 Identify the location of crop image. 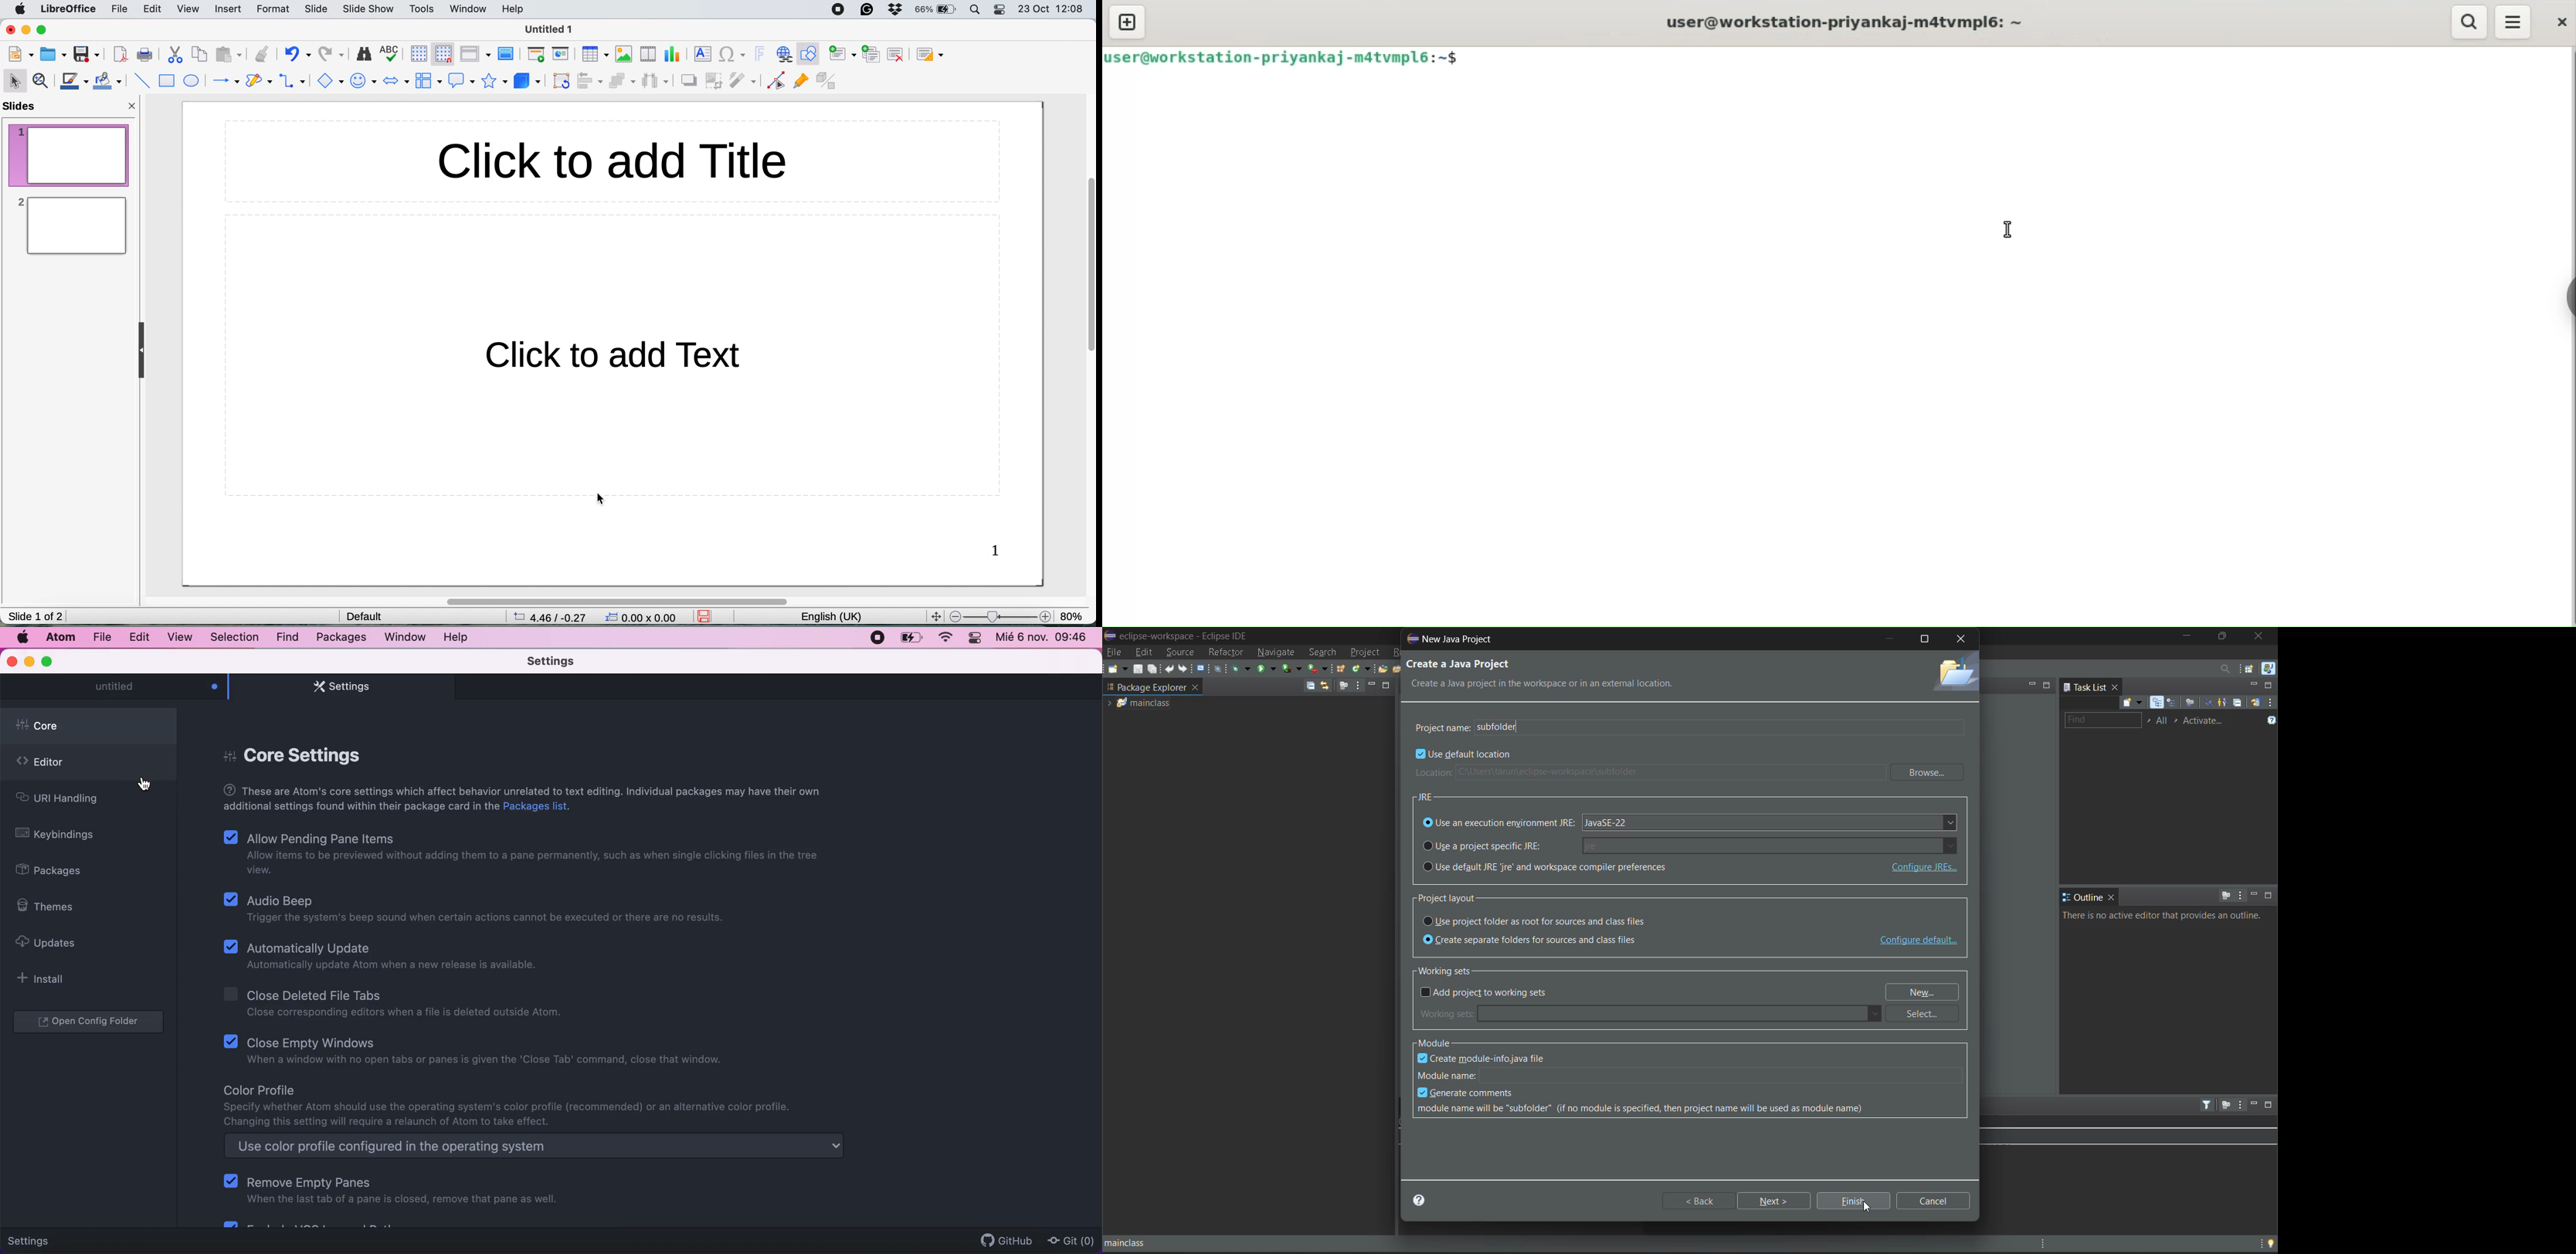
(716, 80).